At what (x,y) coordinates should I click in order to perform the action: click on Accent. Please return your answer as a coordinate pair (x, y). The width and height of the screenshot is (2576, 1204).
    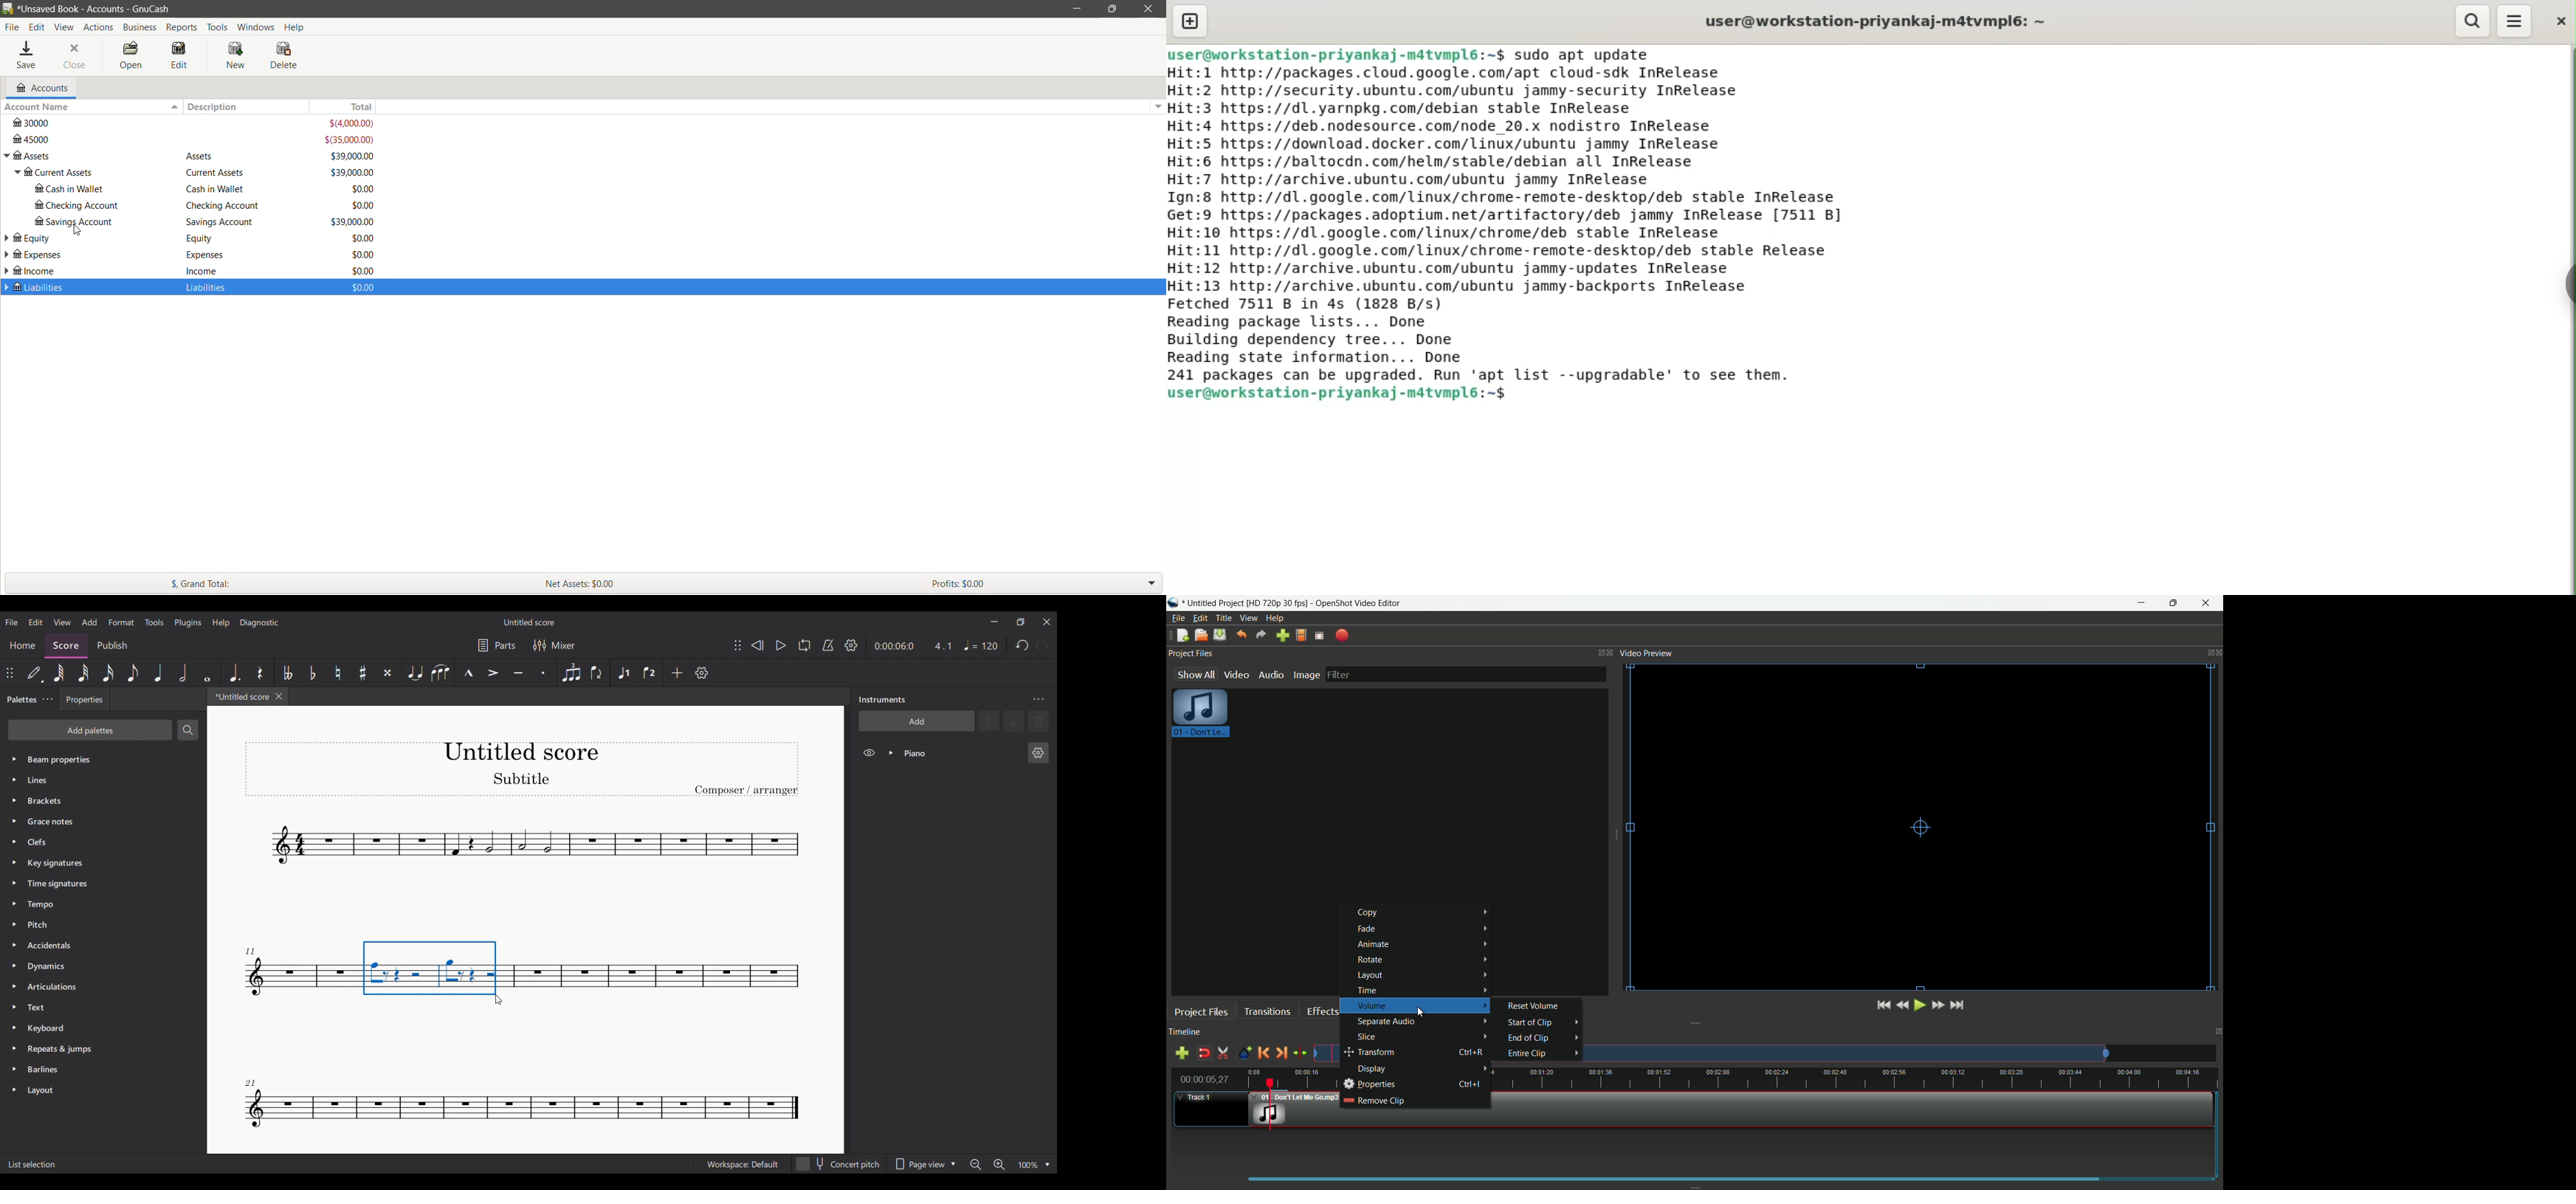
    Looking at the image, I should click on (493, 673).